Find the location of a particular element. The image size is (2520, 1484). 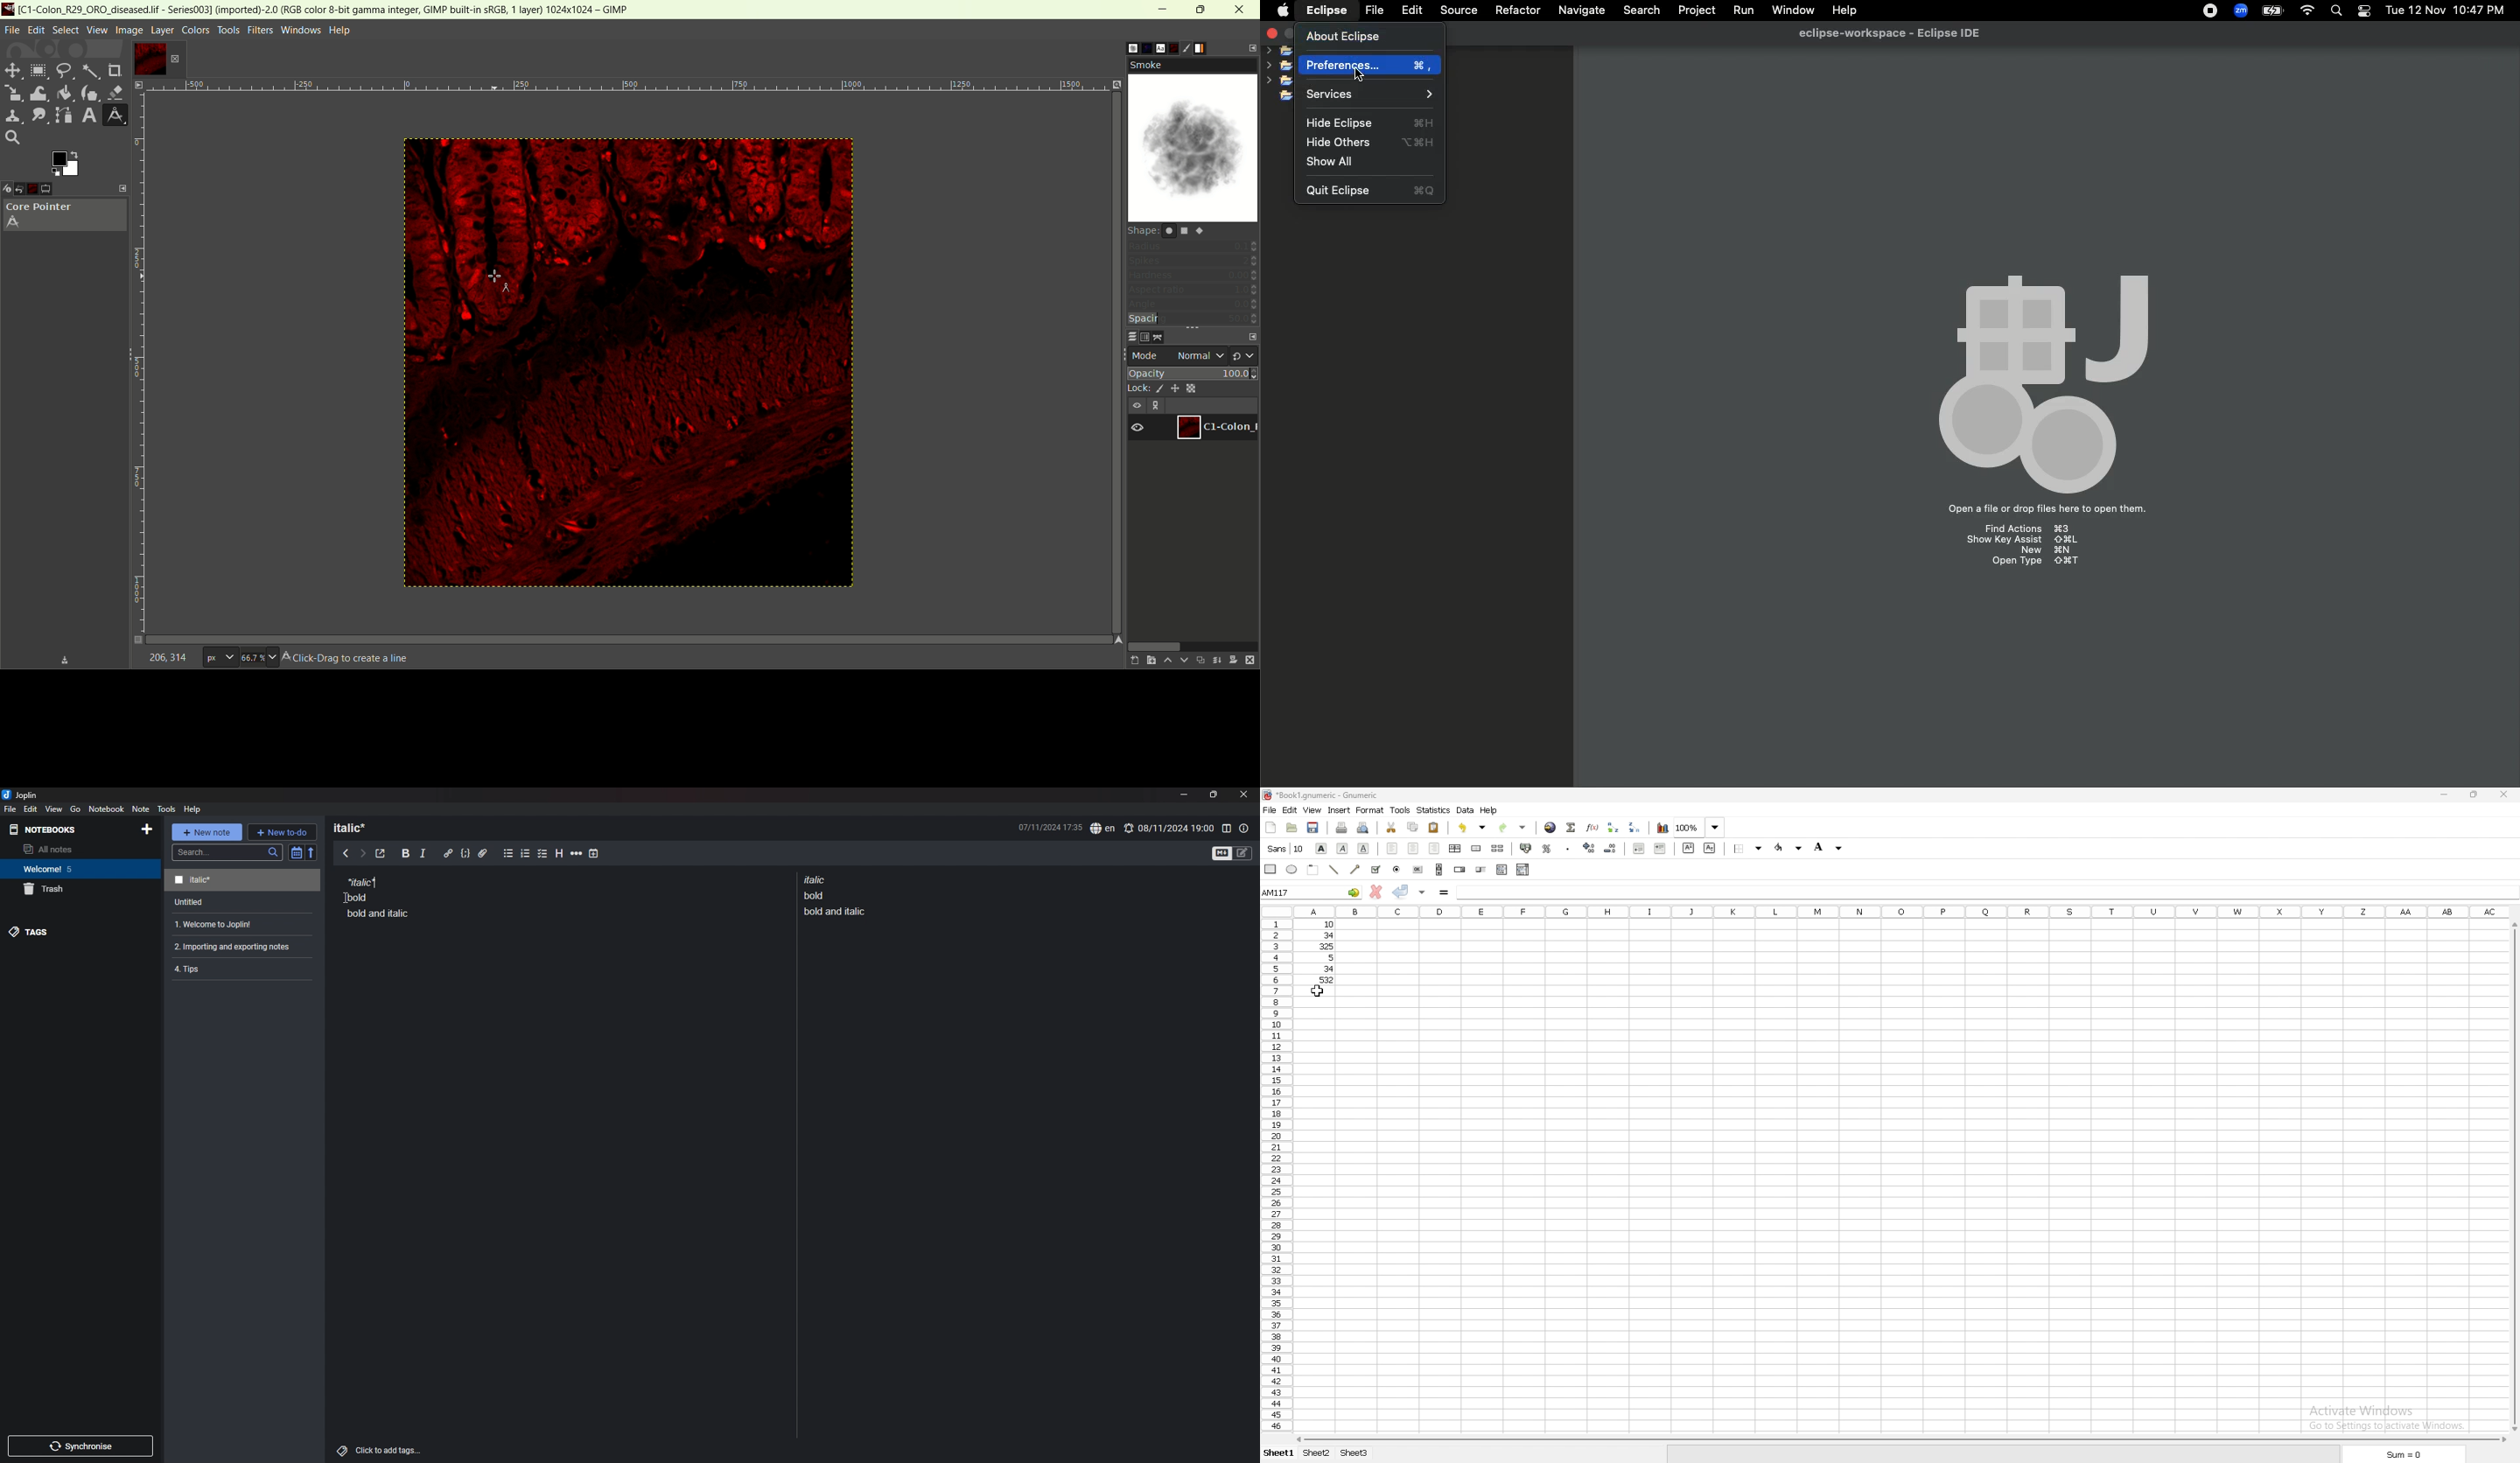

note is located at coordinates (242, 881).